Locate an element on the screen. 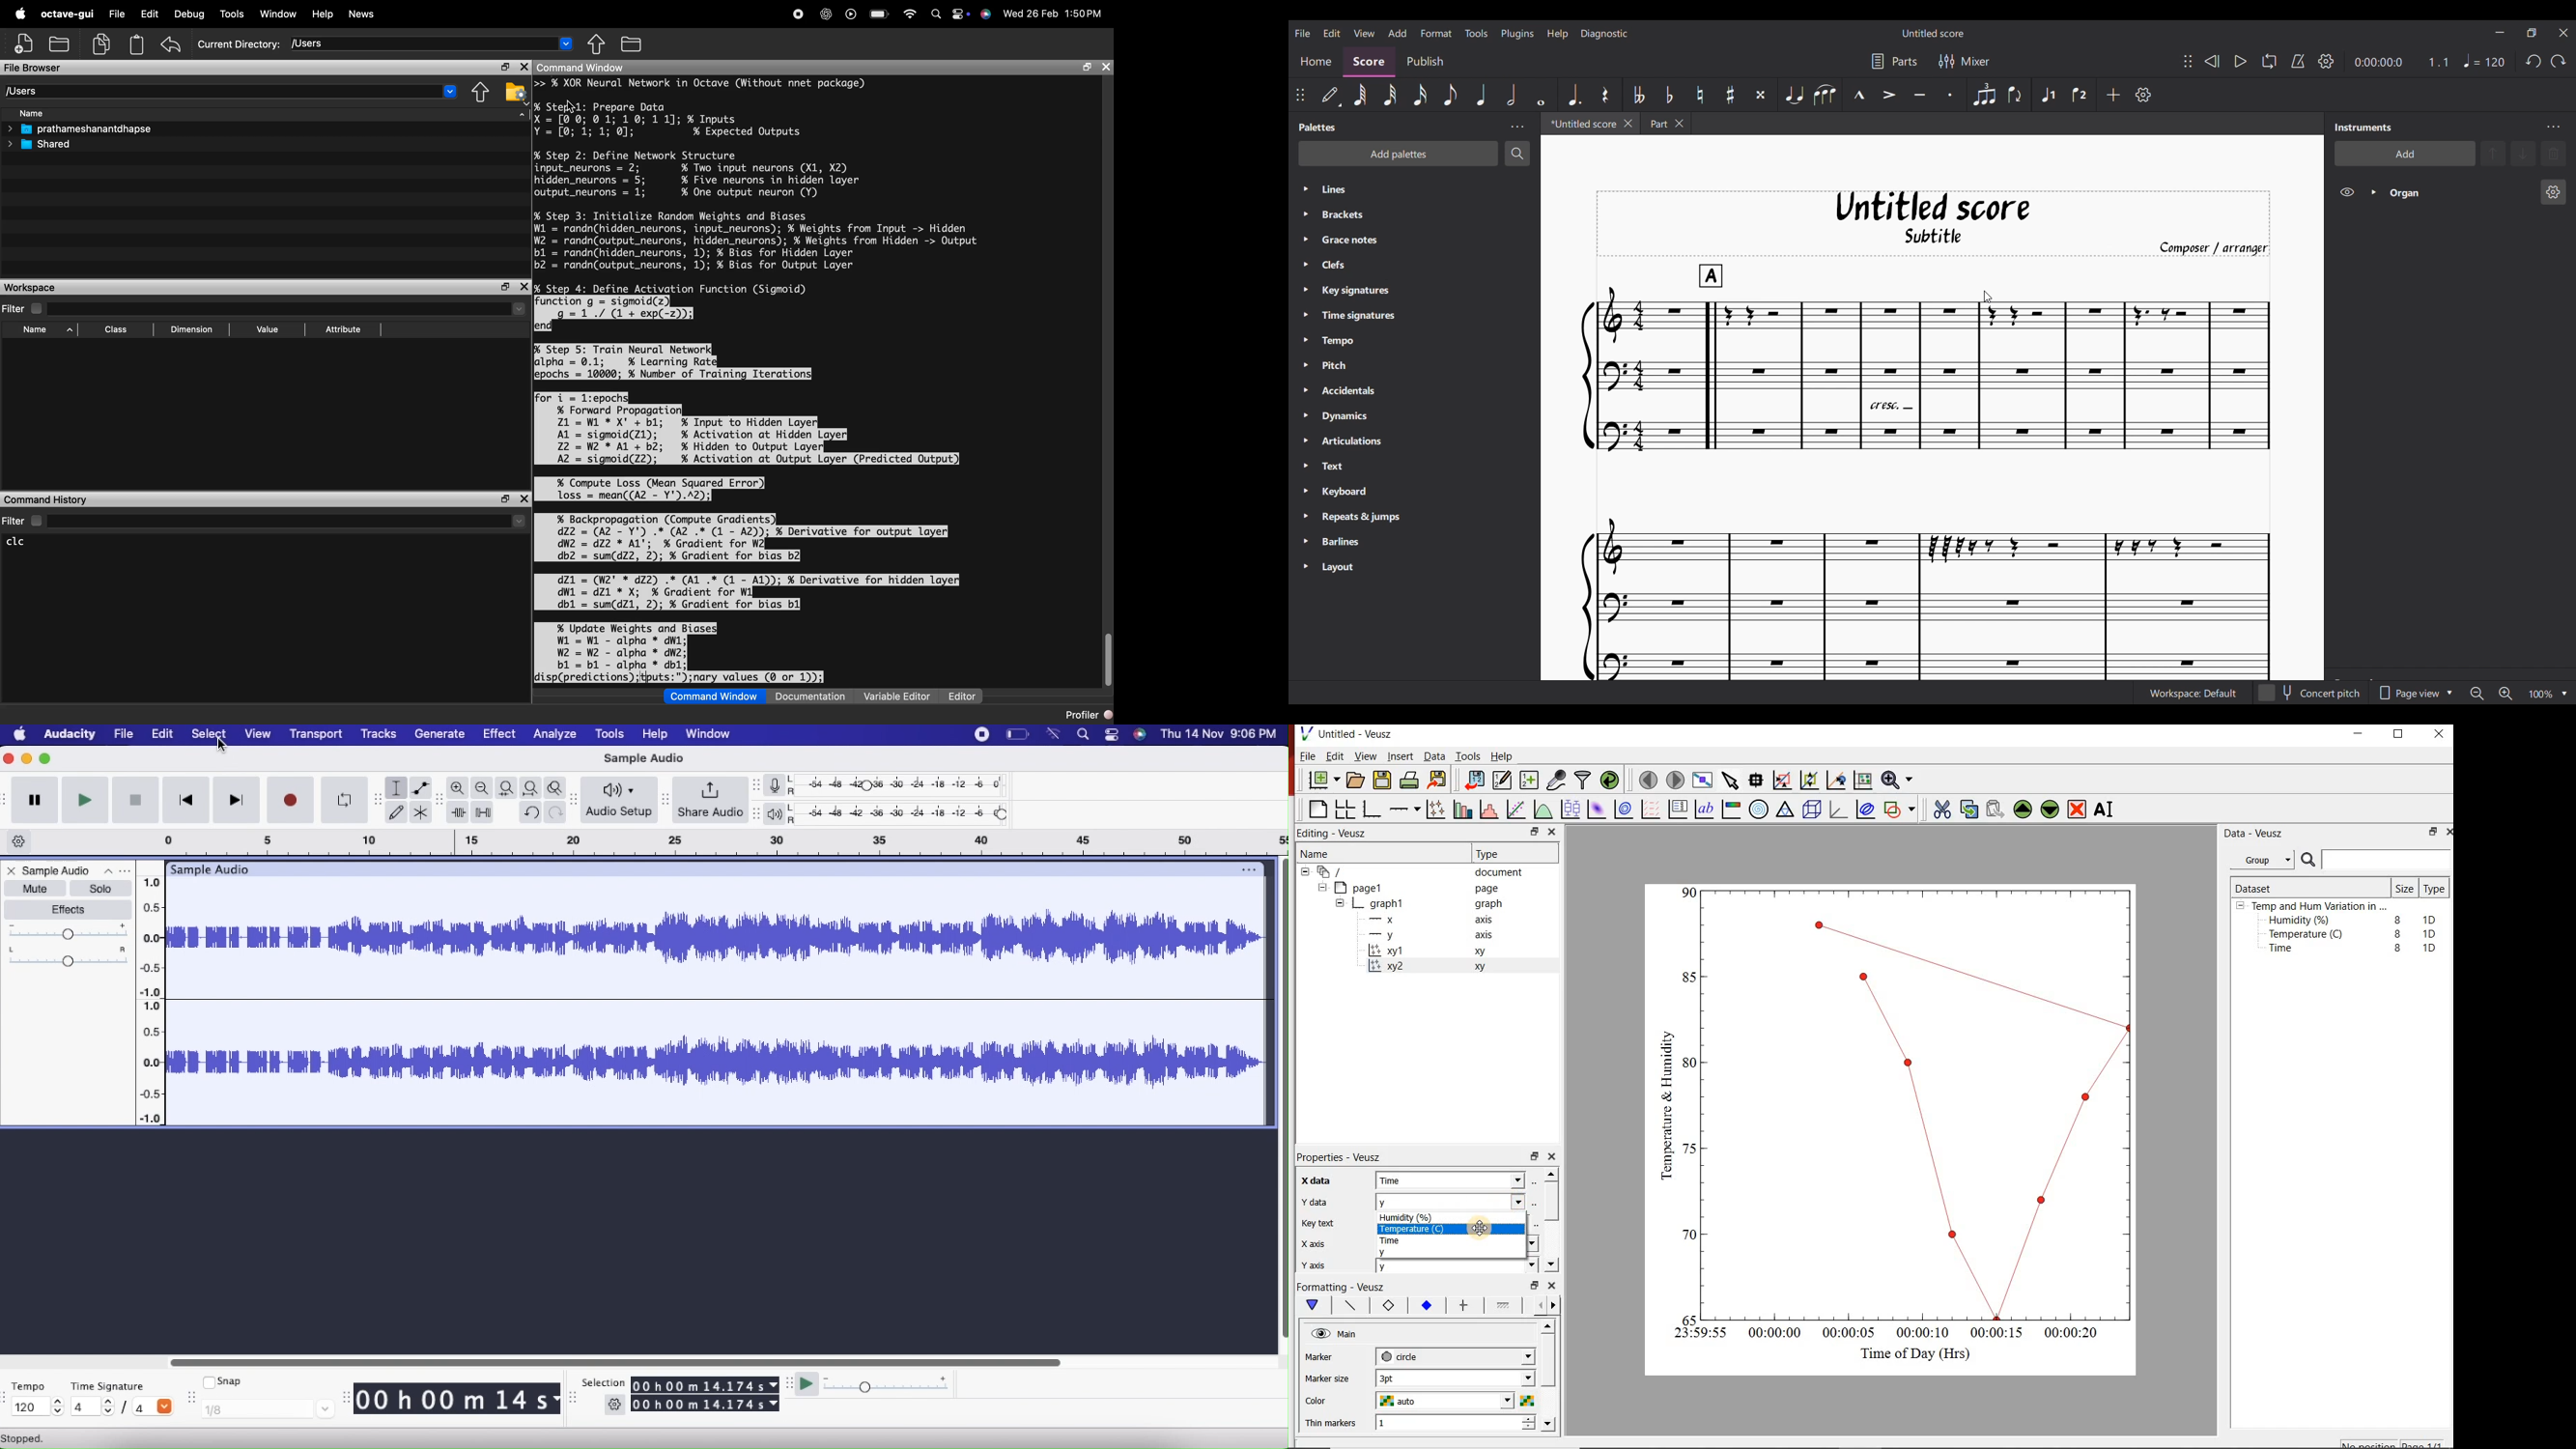 The width and height of the screenshot is (2576, 1456). Humidity (%) is located at coordinates (2303, 921).